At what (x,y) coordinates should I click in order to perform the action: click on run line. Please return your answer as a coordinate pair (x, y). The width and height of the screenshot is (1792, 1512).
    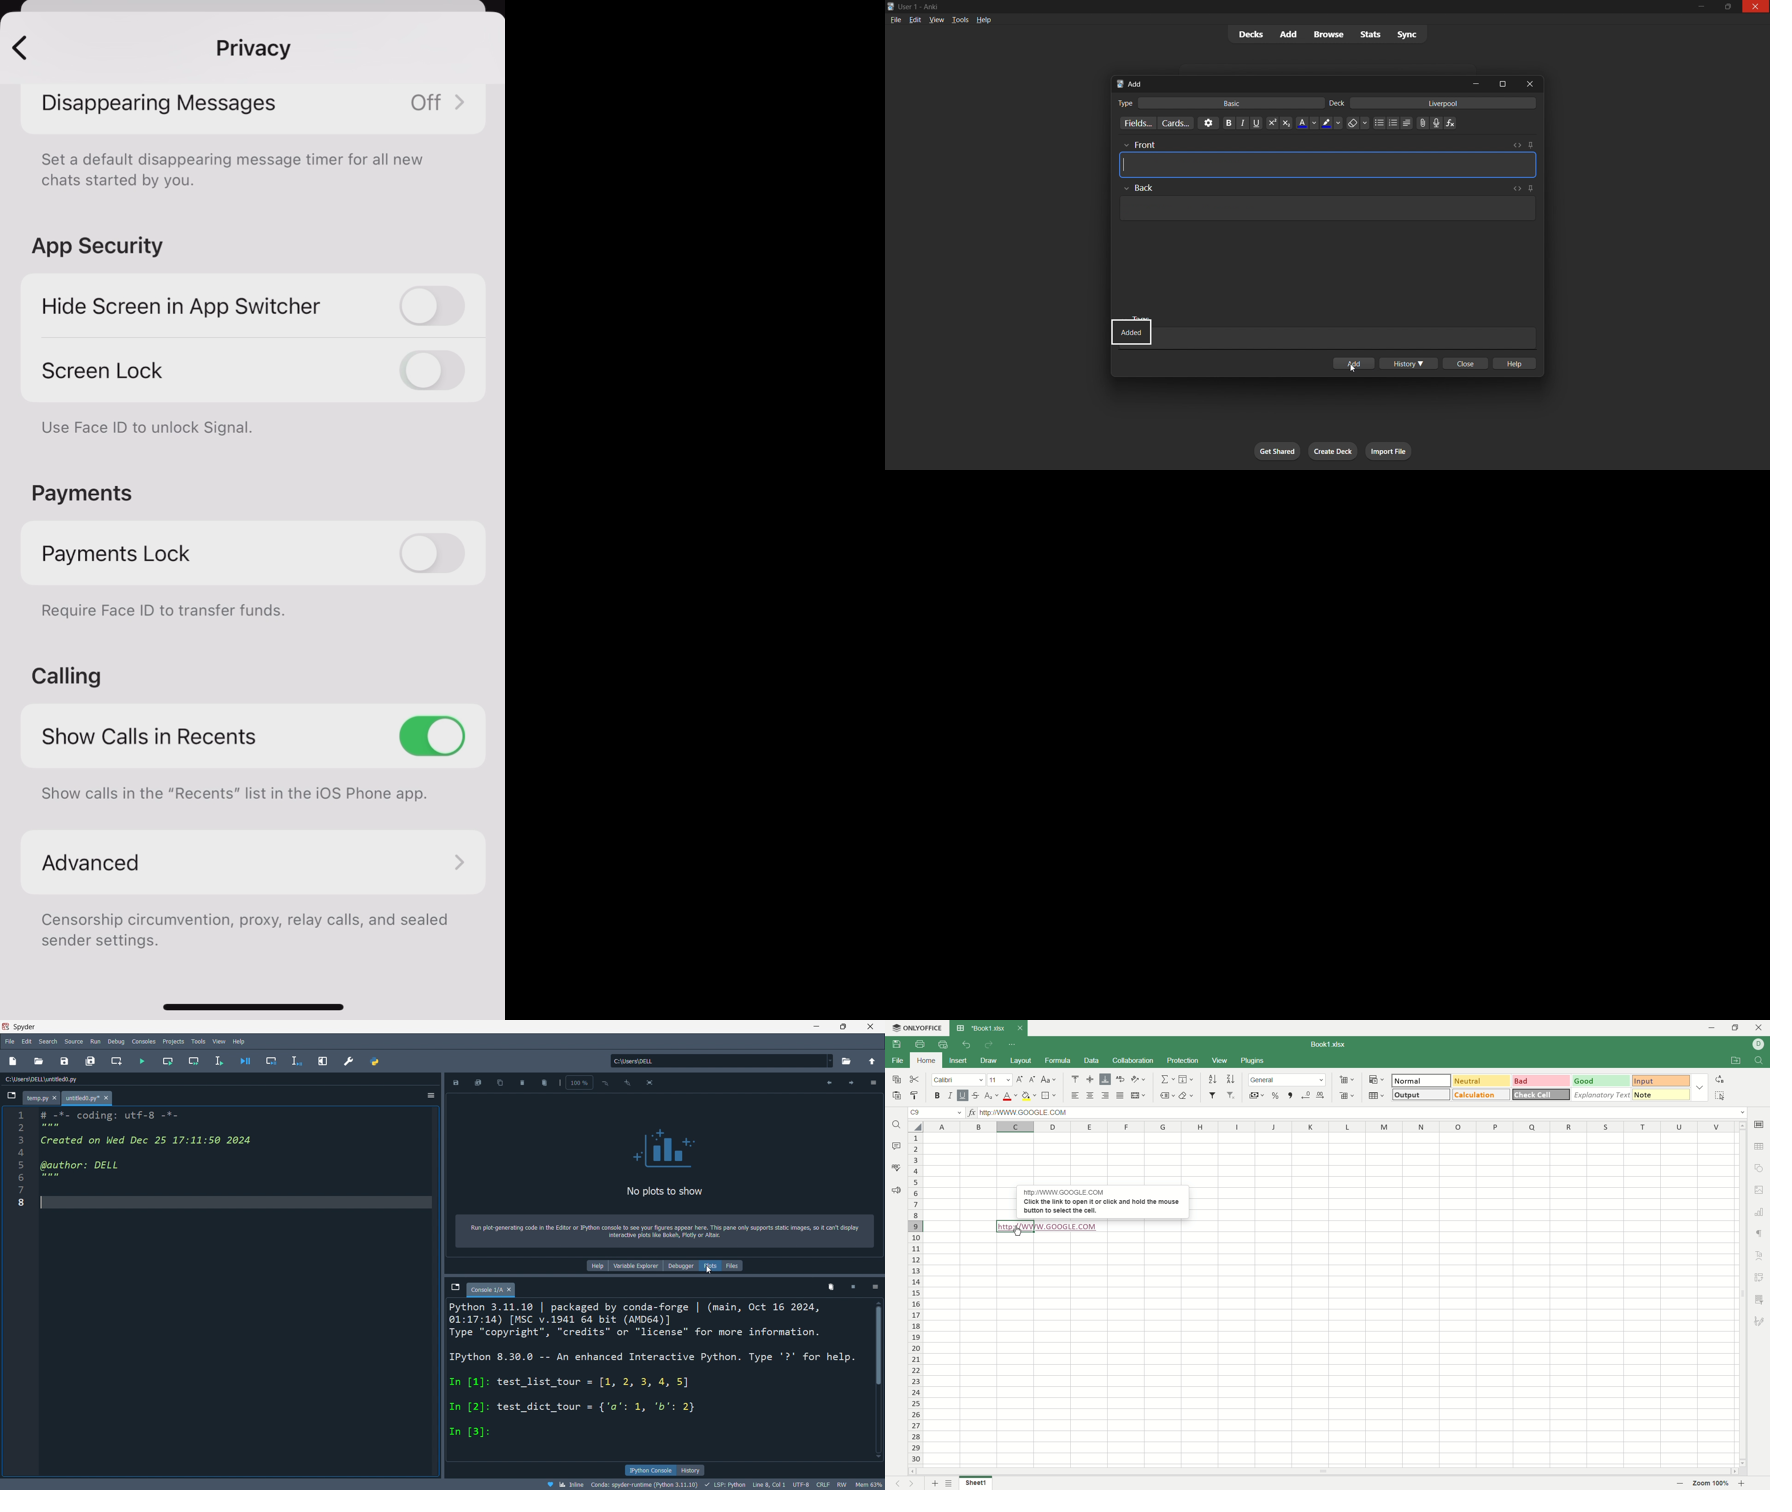
    Looking at the image, I should click on (219, 1062).